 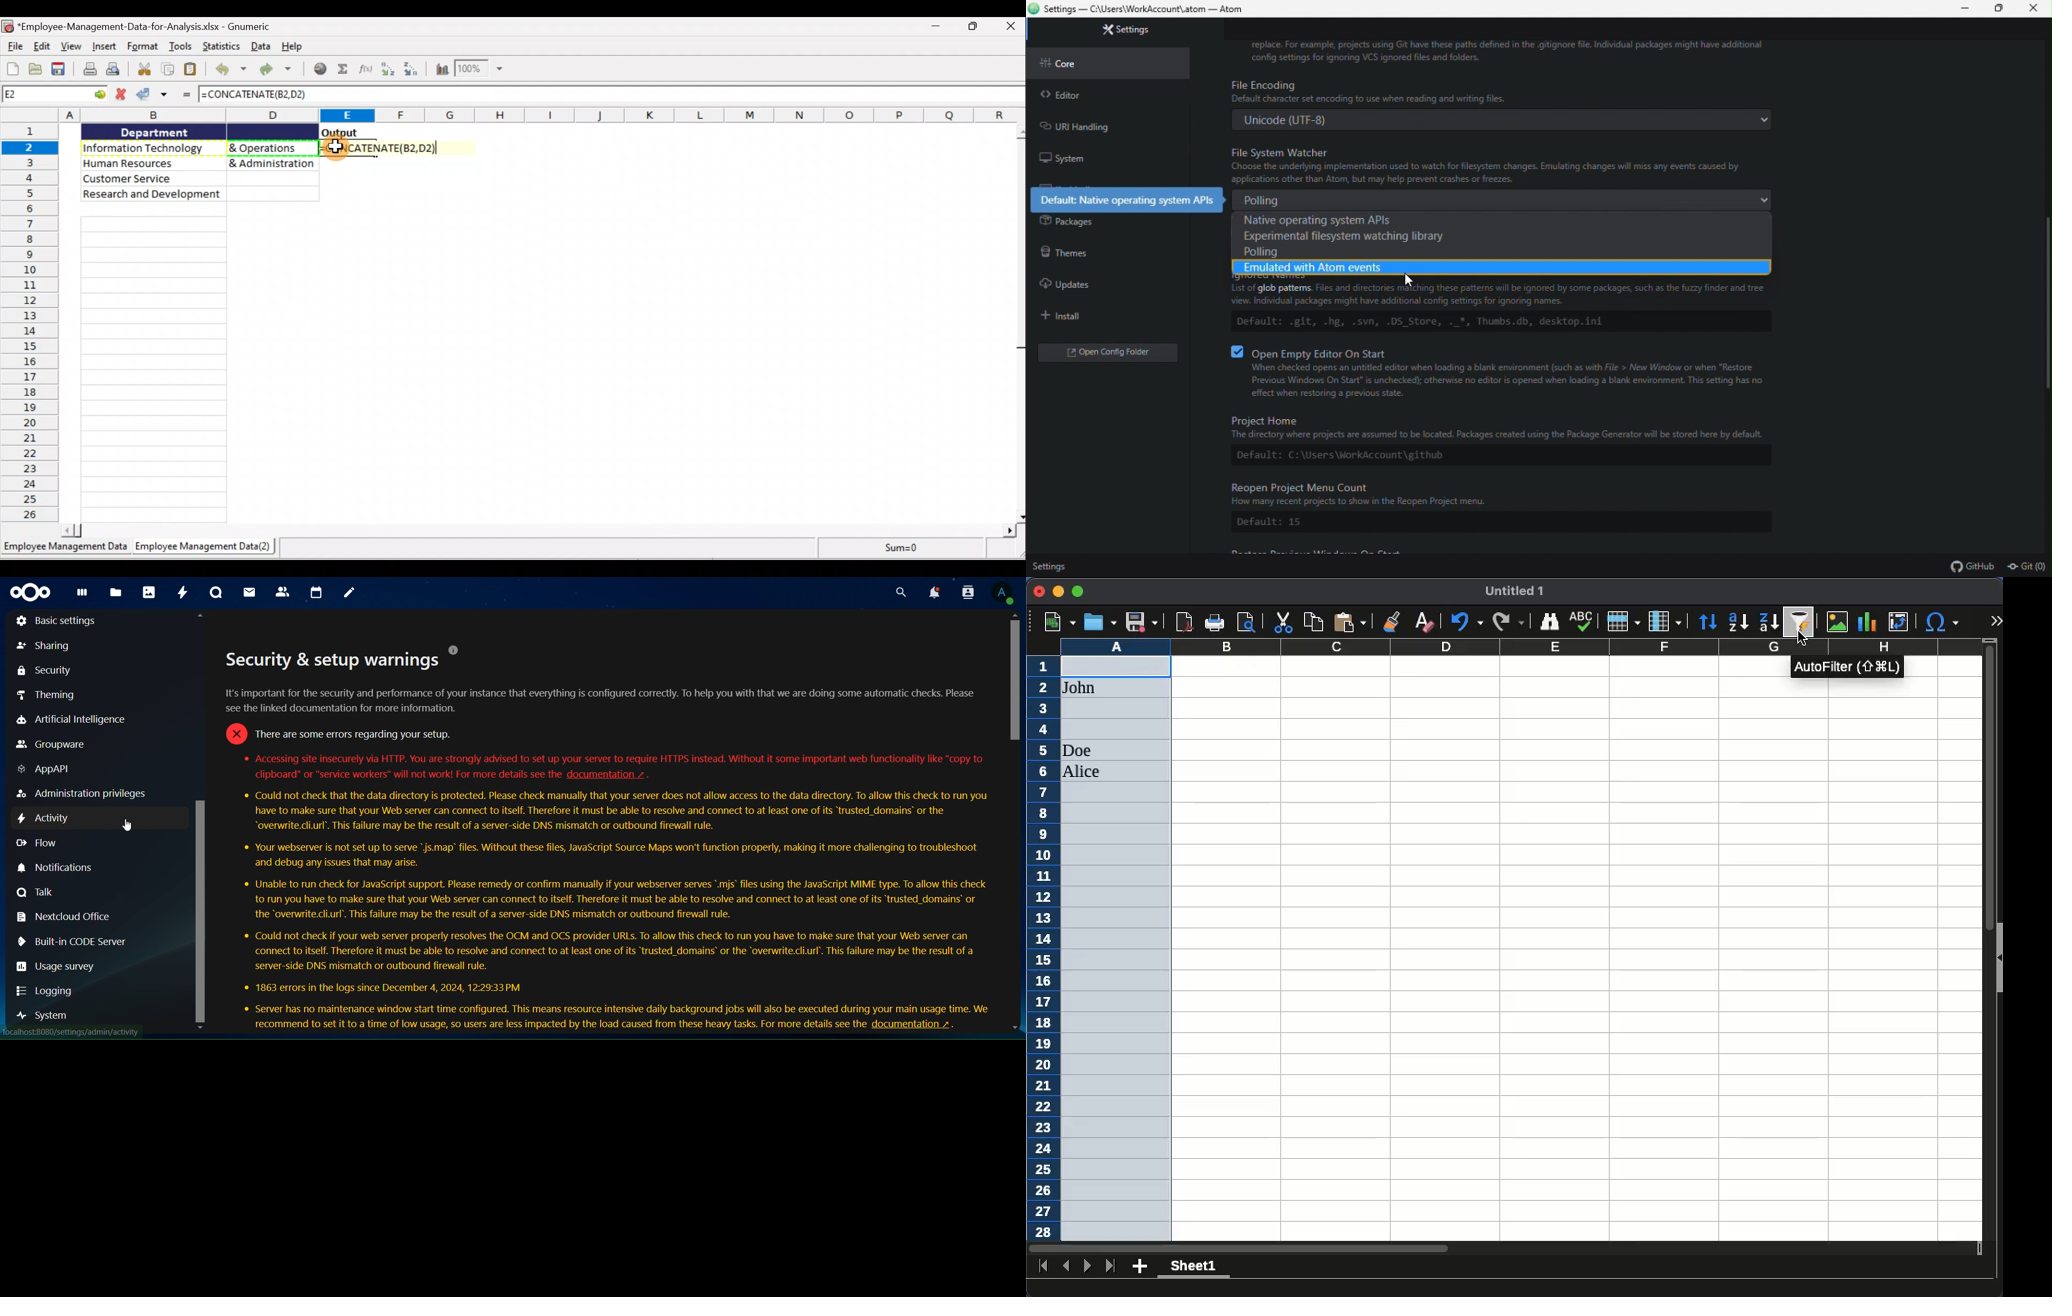 What do you see at coordinates (43, 669) in the screenshot?
I see `security` at bounding box center [43, 669].